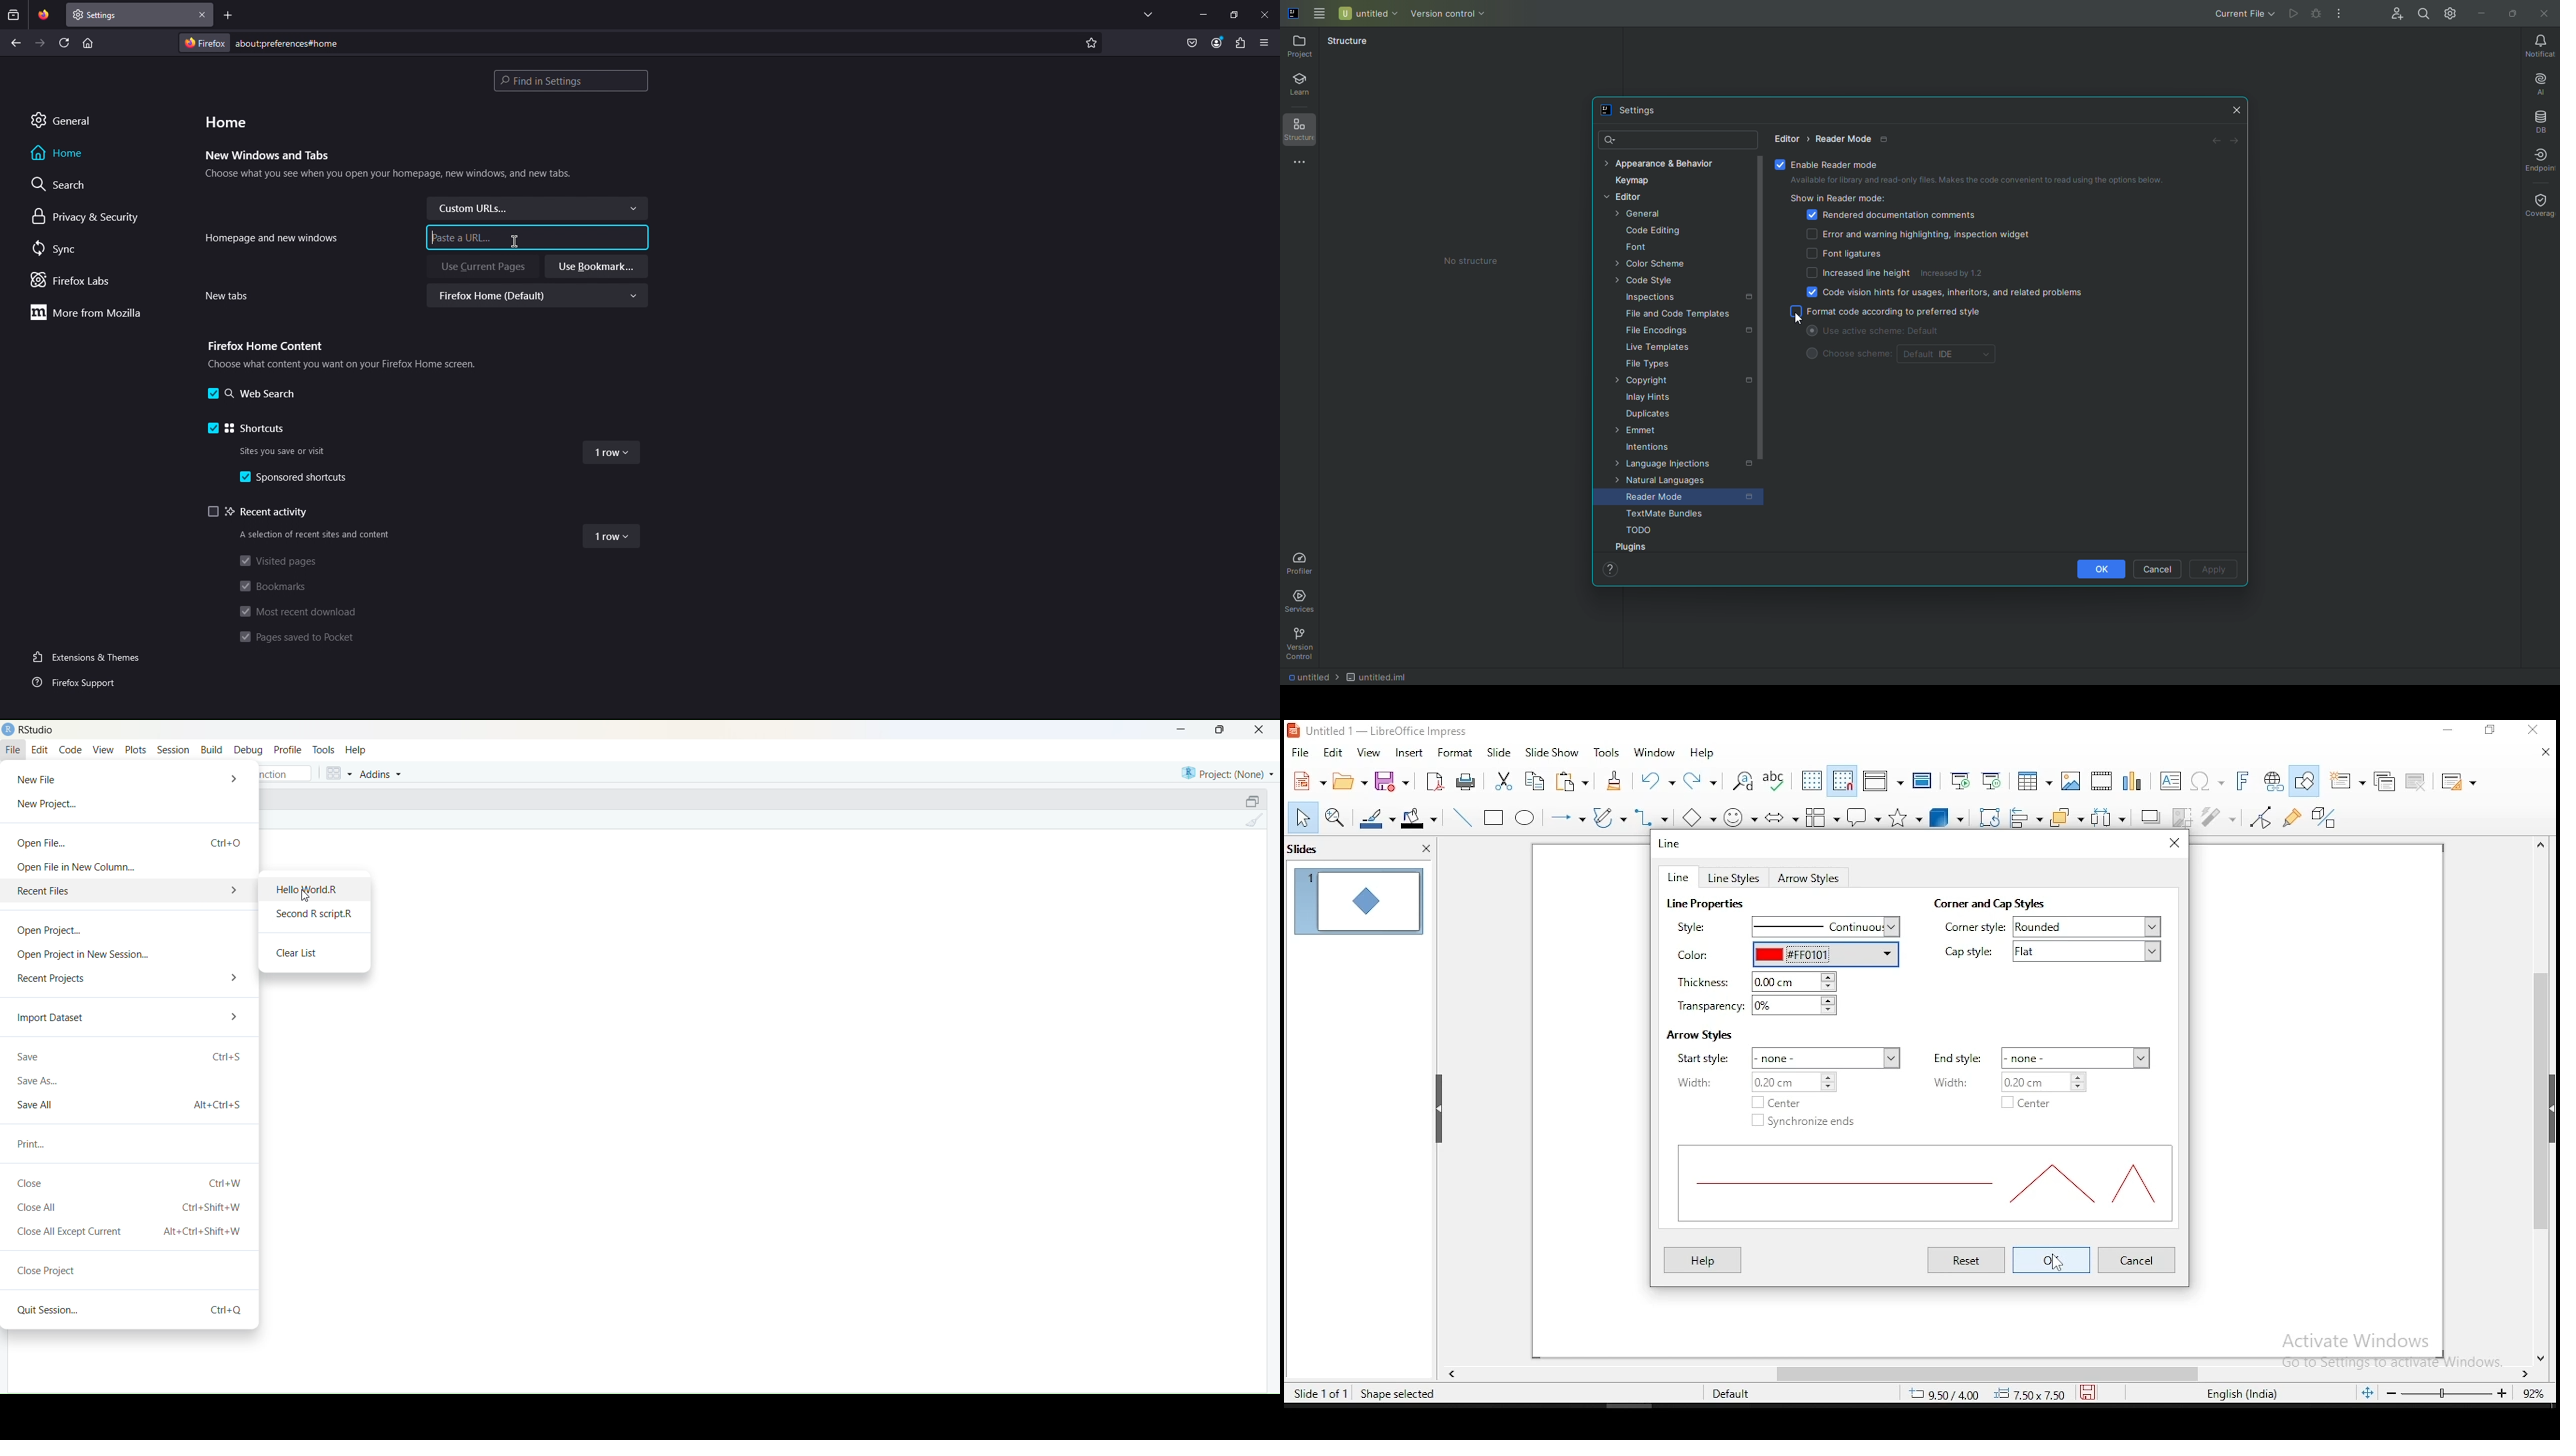 This screenshot has width=2576, height=1456. What do you see at coordinates (1300, 754) in the screenshot?
I see `file` at bounding box center [1300, 754].